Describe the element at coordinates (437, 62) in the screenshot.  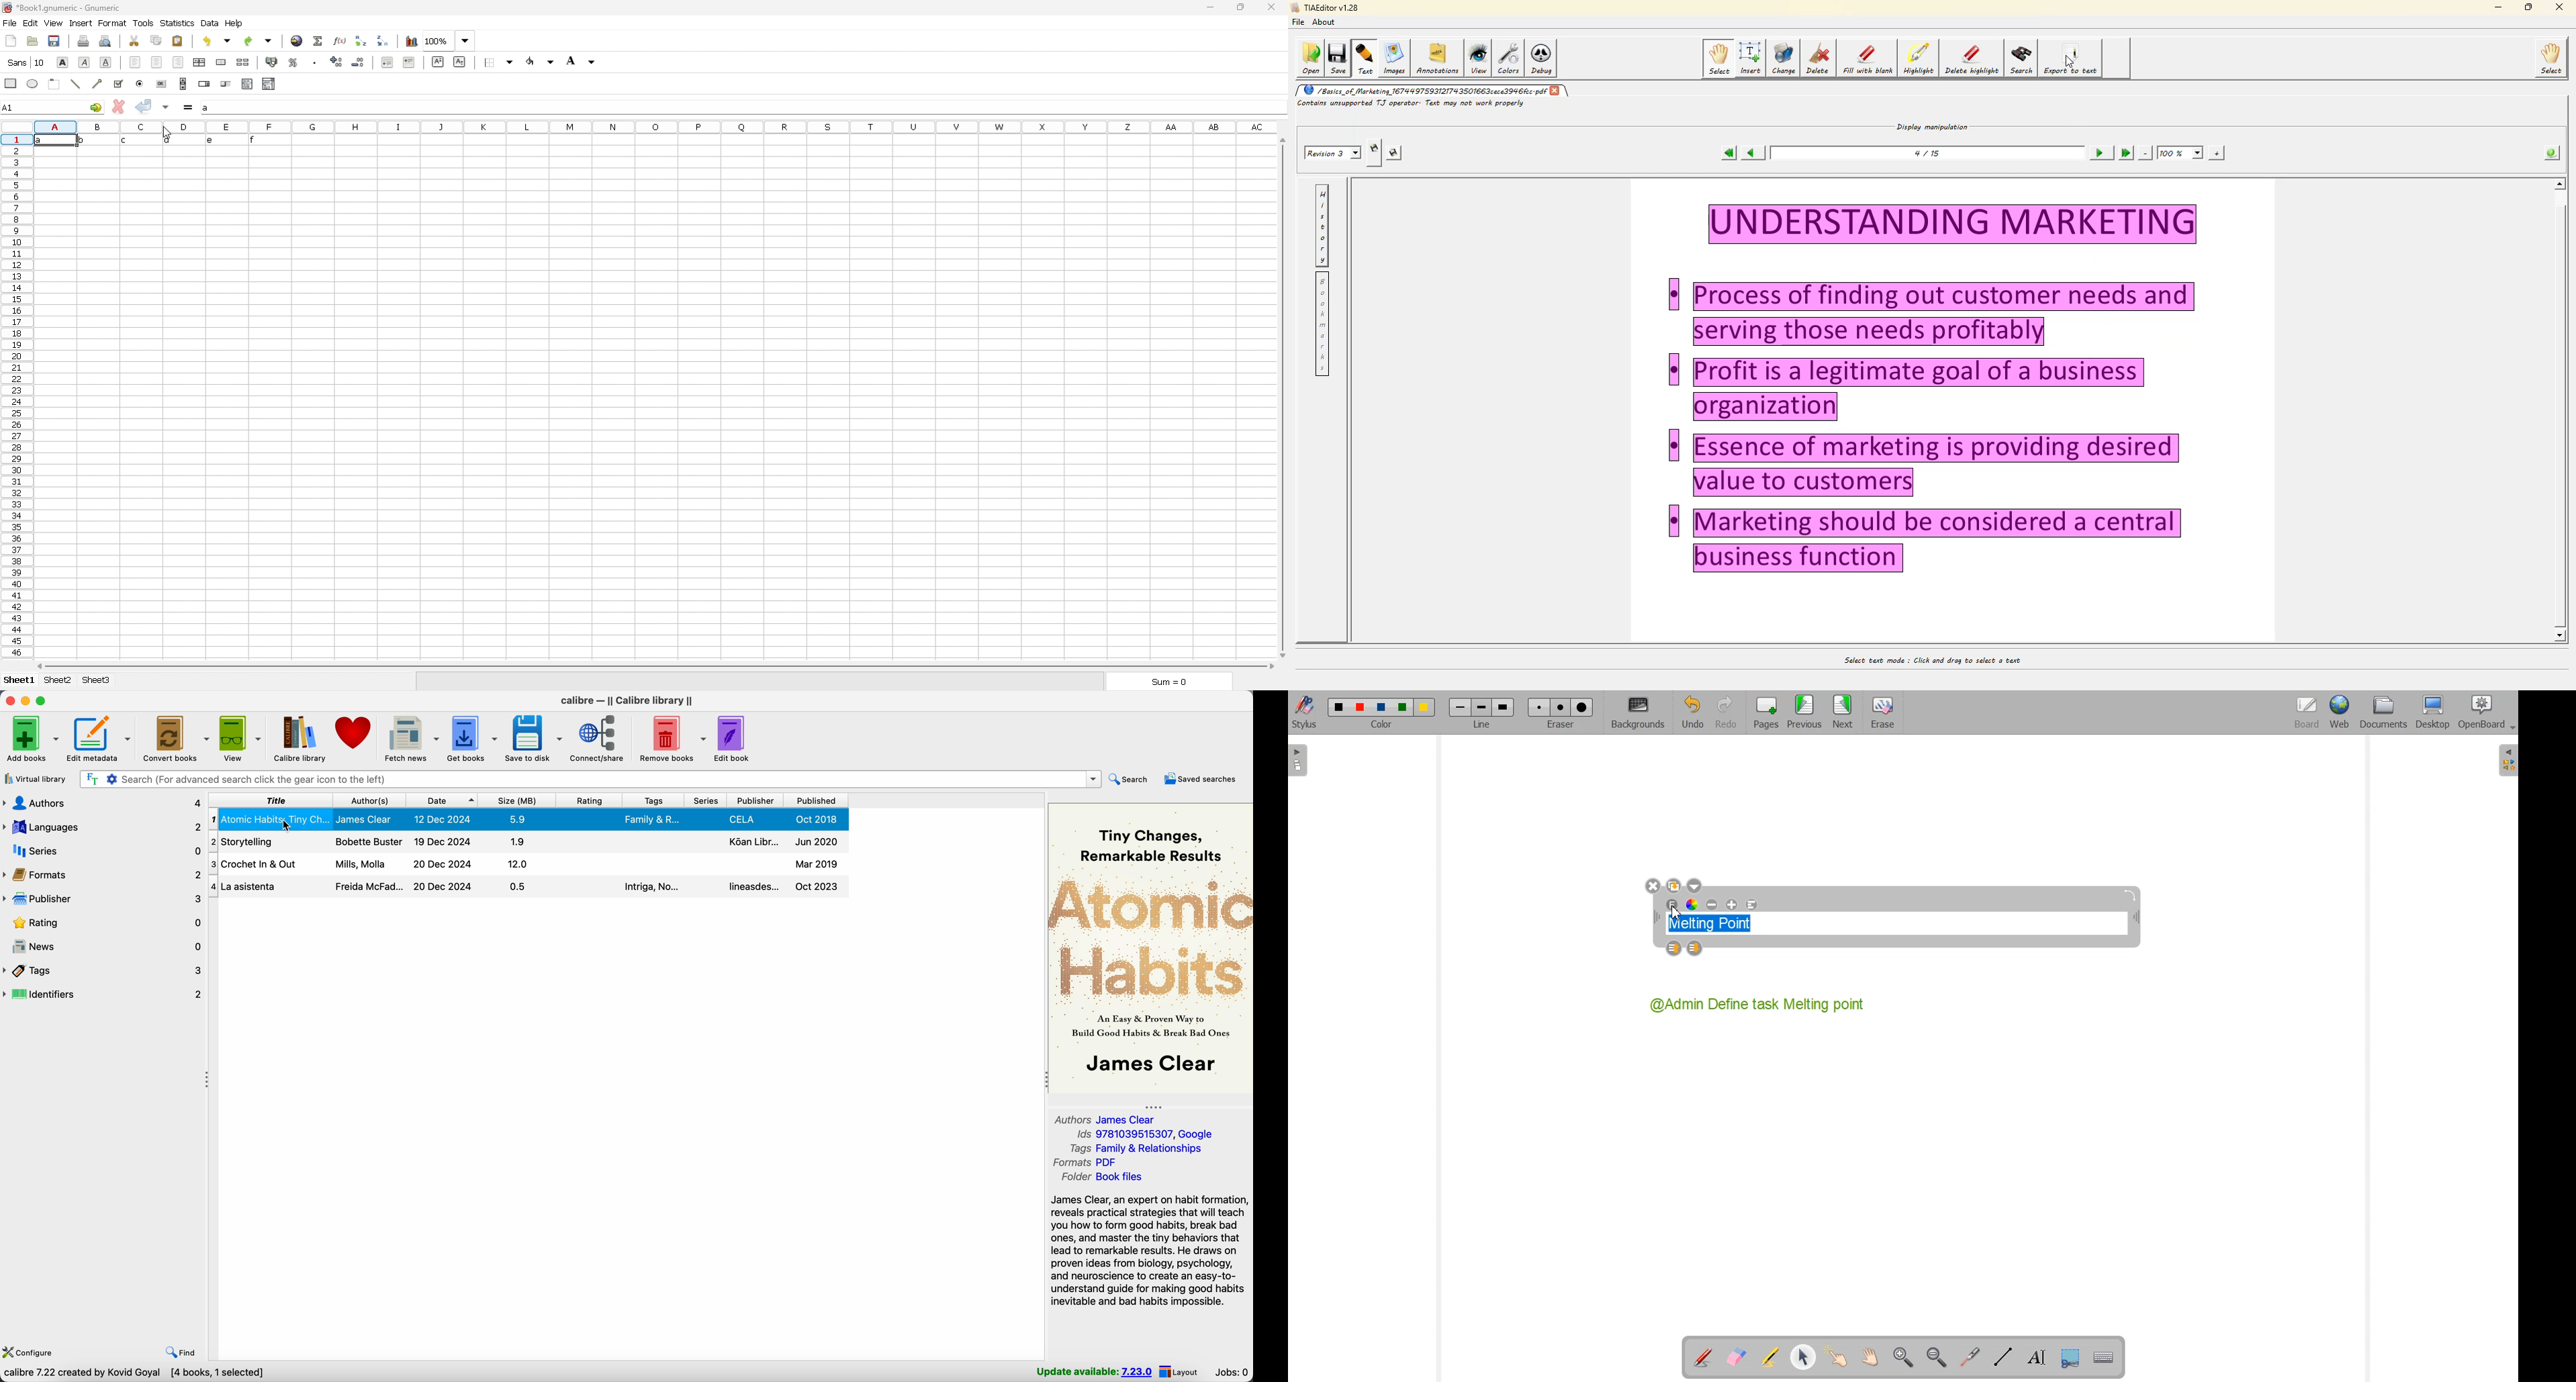
I see `superscript` at that location.